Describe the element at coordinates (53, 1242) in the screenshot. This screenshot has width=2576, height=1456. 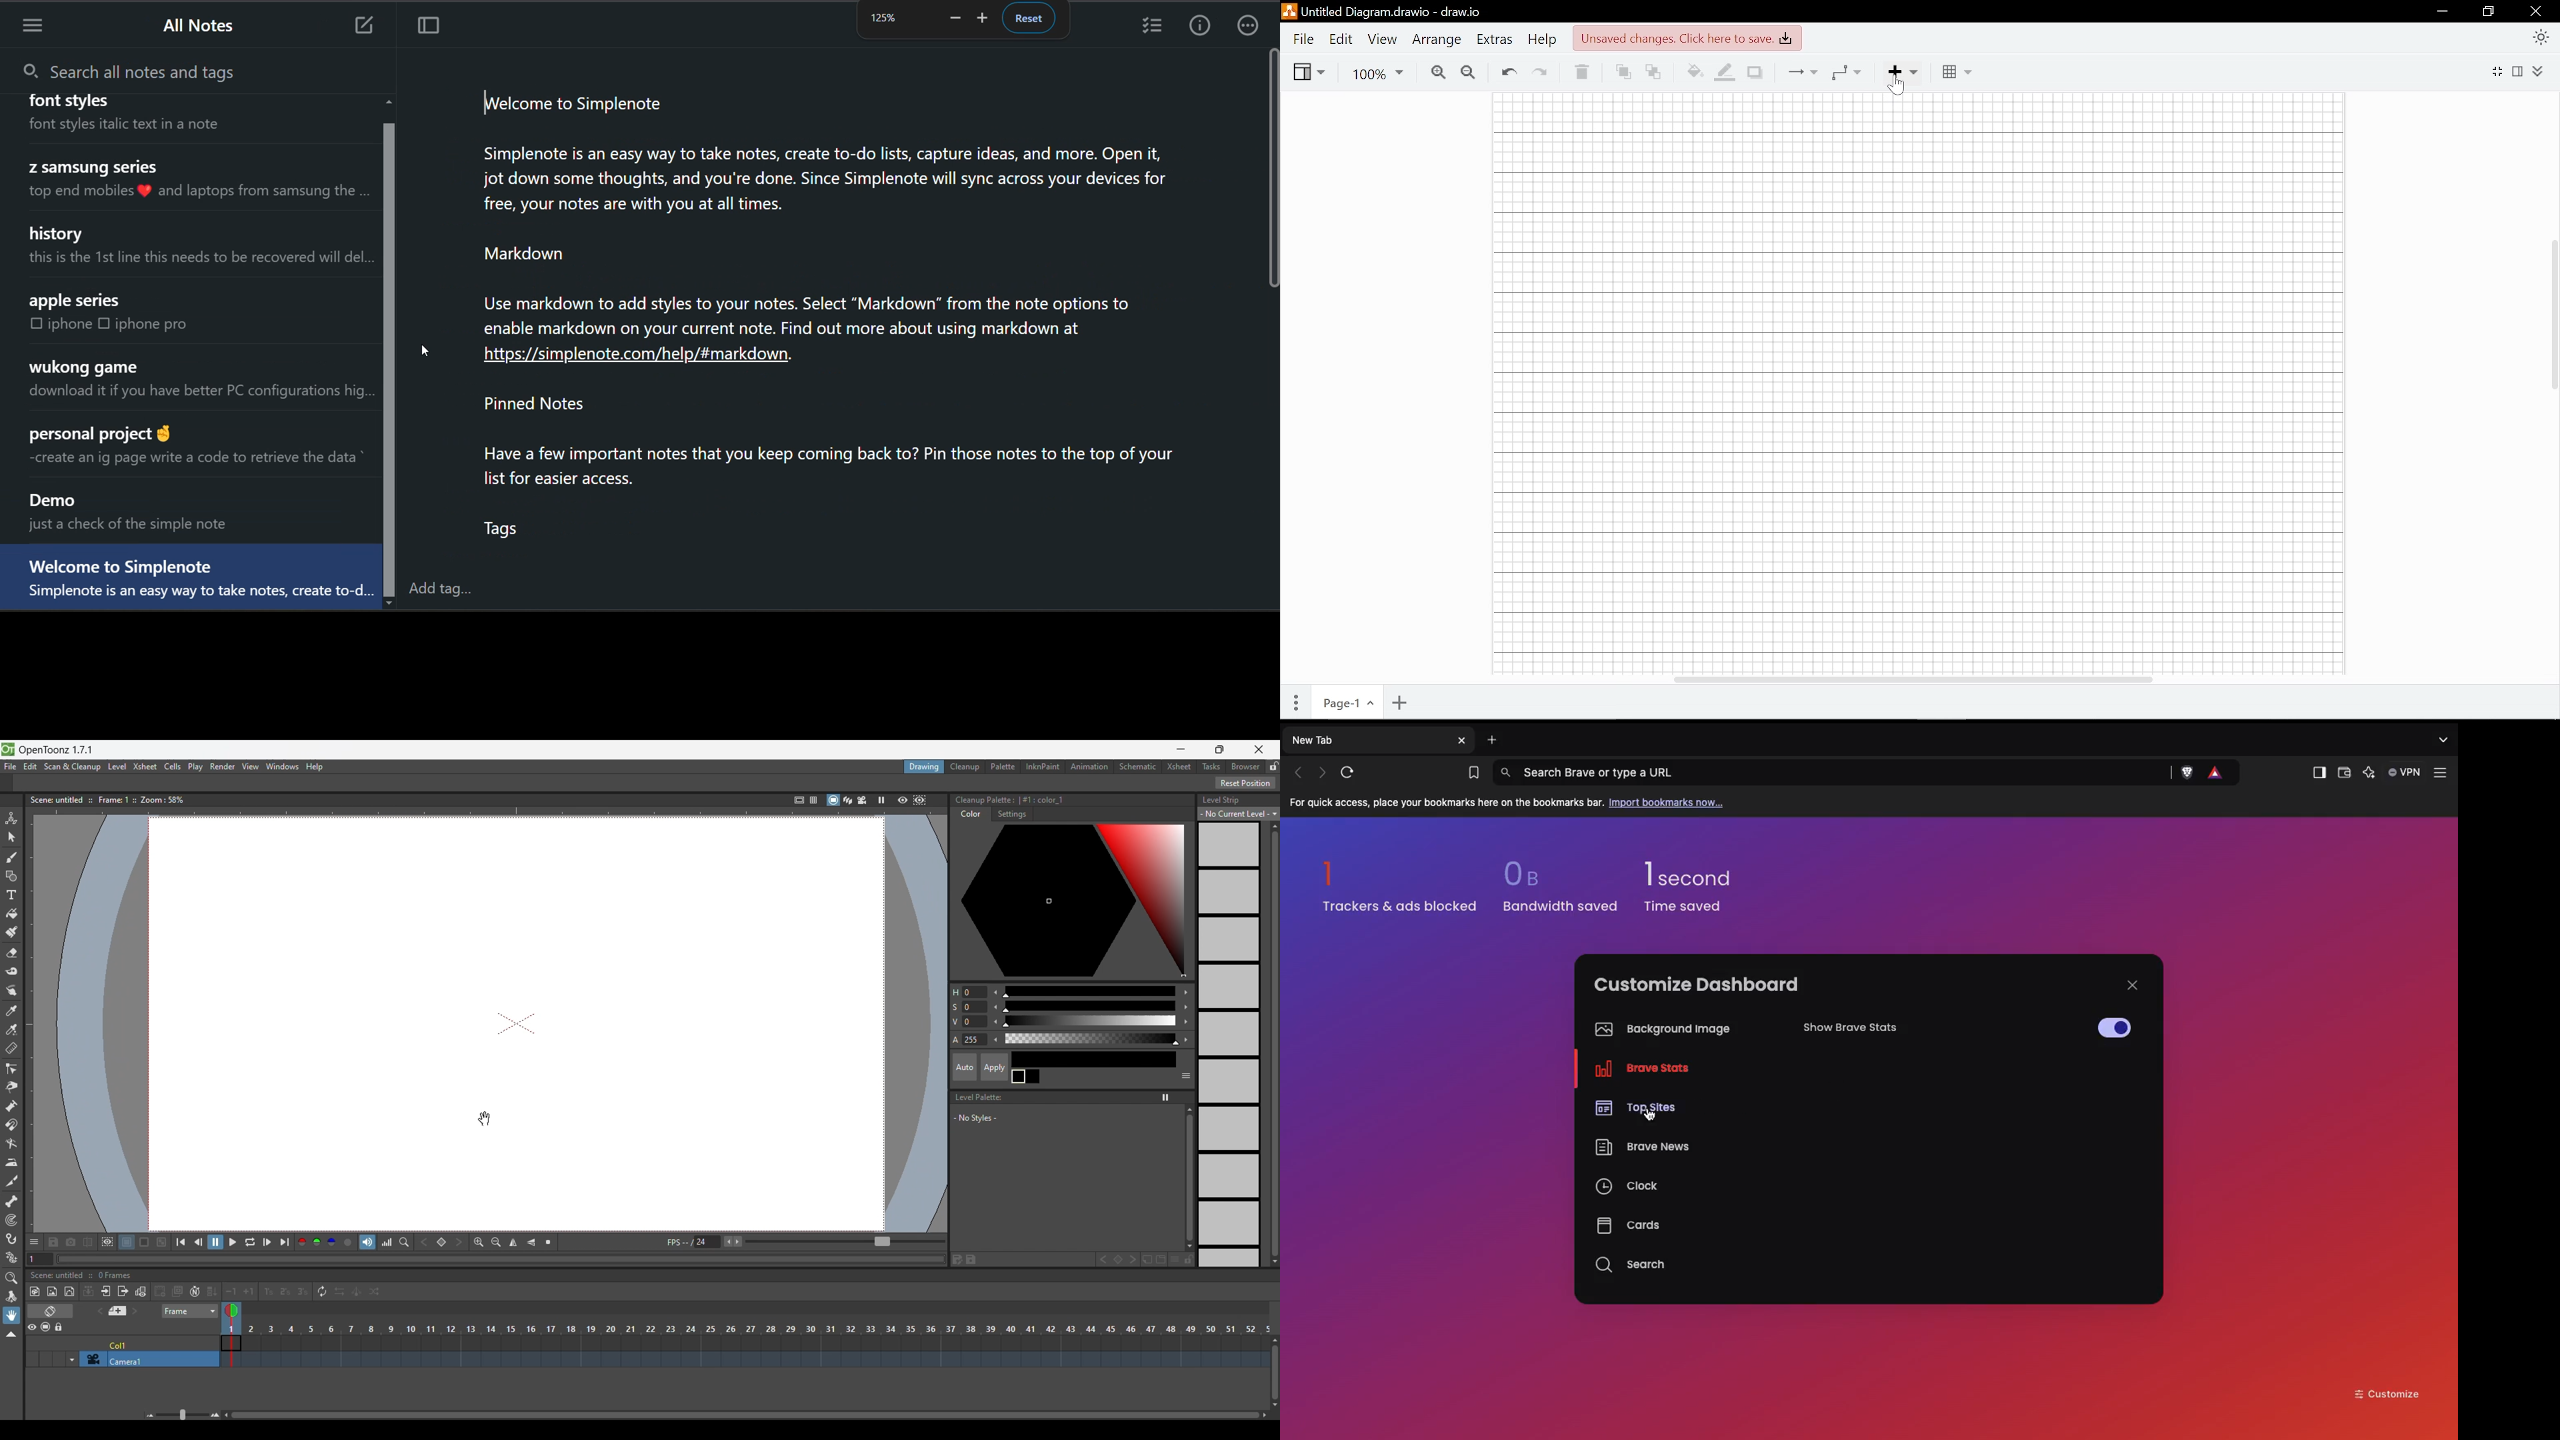
I see `Save images` at that location.